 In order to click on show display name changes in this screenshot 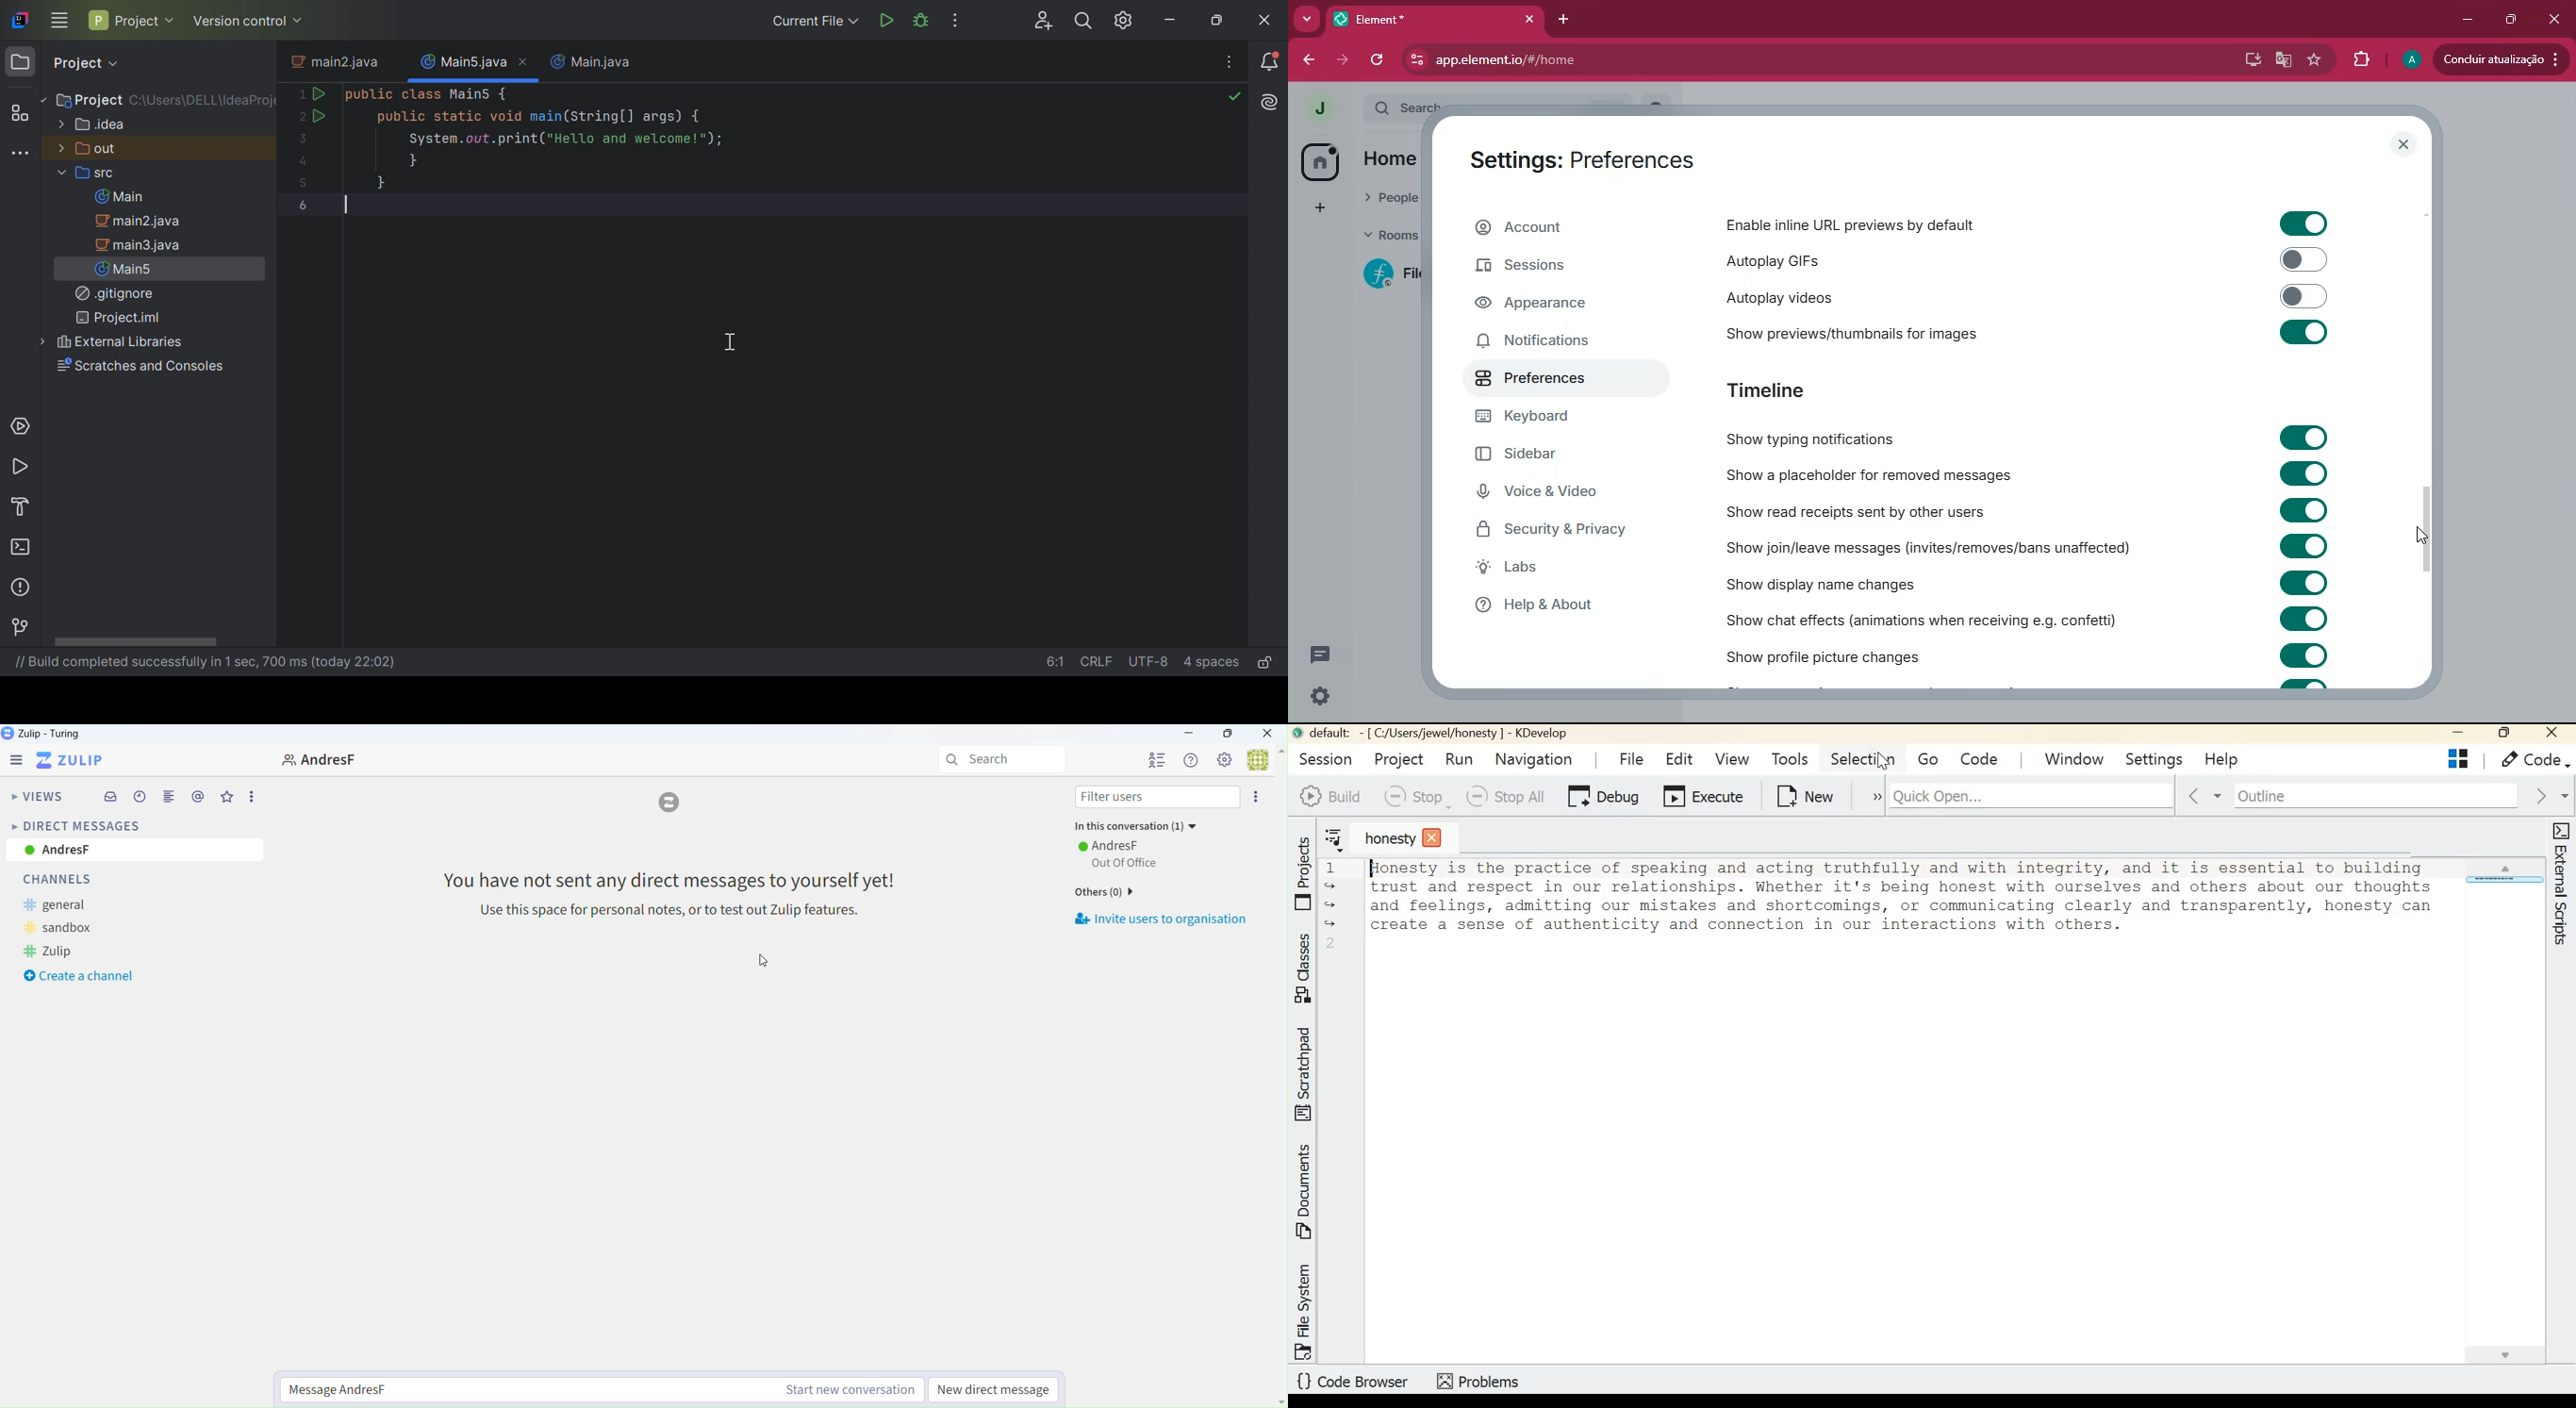, I will do `click(1841, 584)`.